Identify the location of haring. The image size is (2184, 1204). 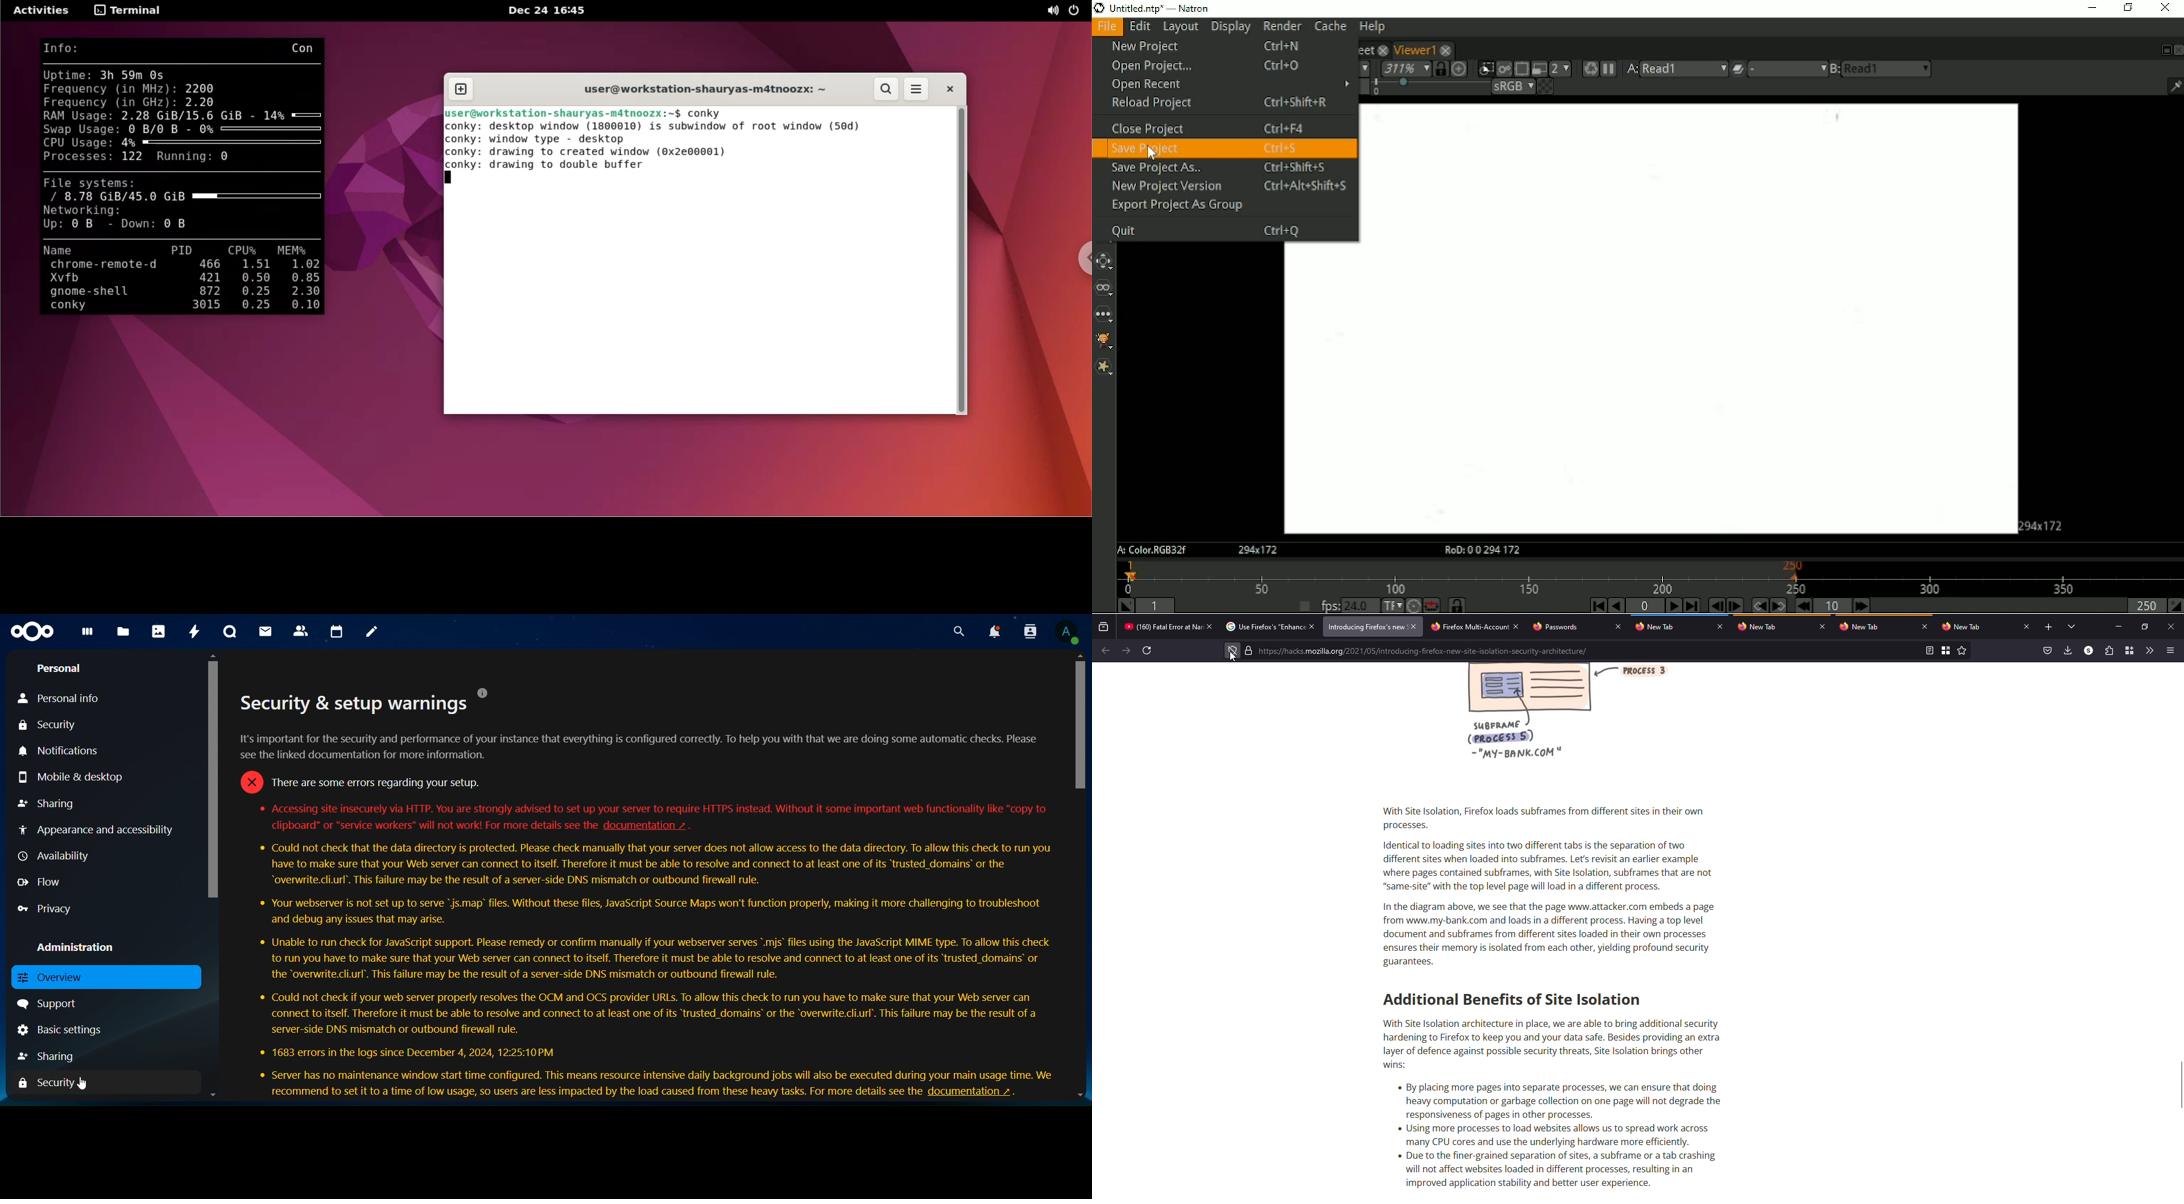
(51, 1055).